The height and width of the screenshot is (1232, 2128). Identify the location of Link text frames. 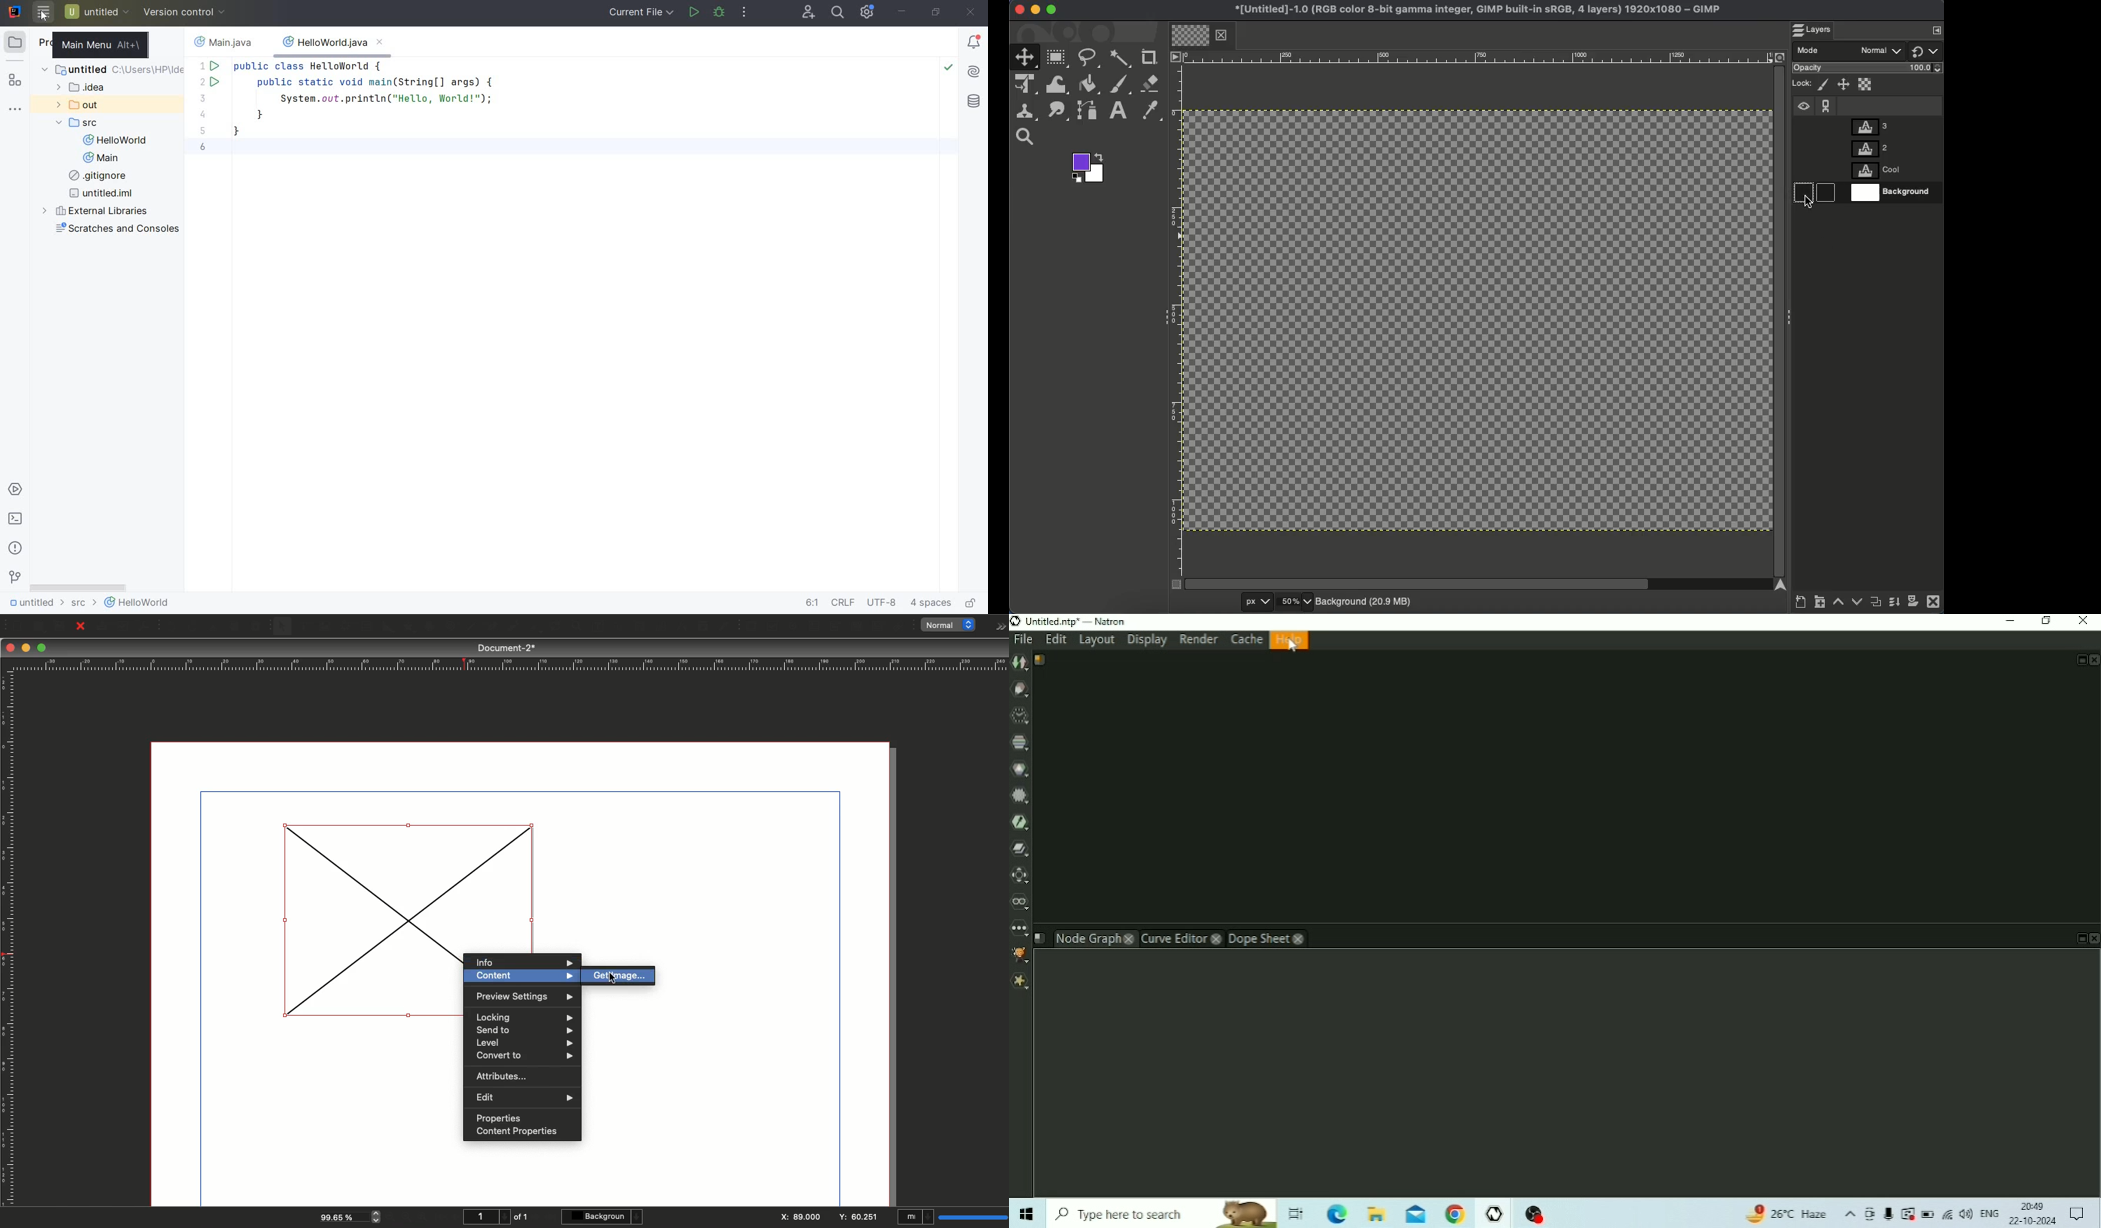
(634, 626).